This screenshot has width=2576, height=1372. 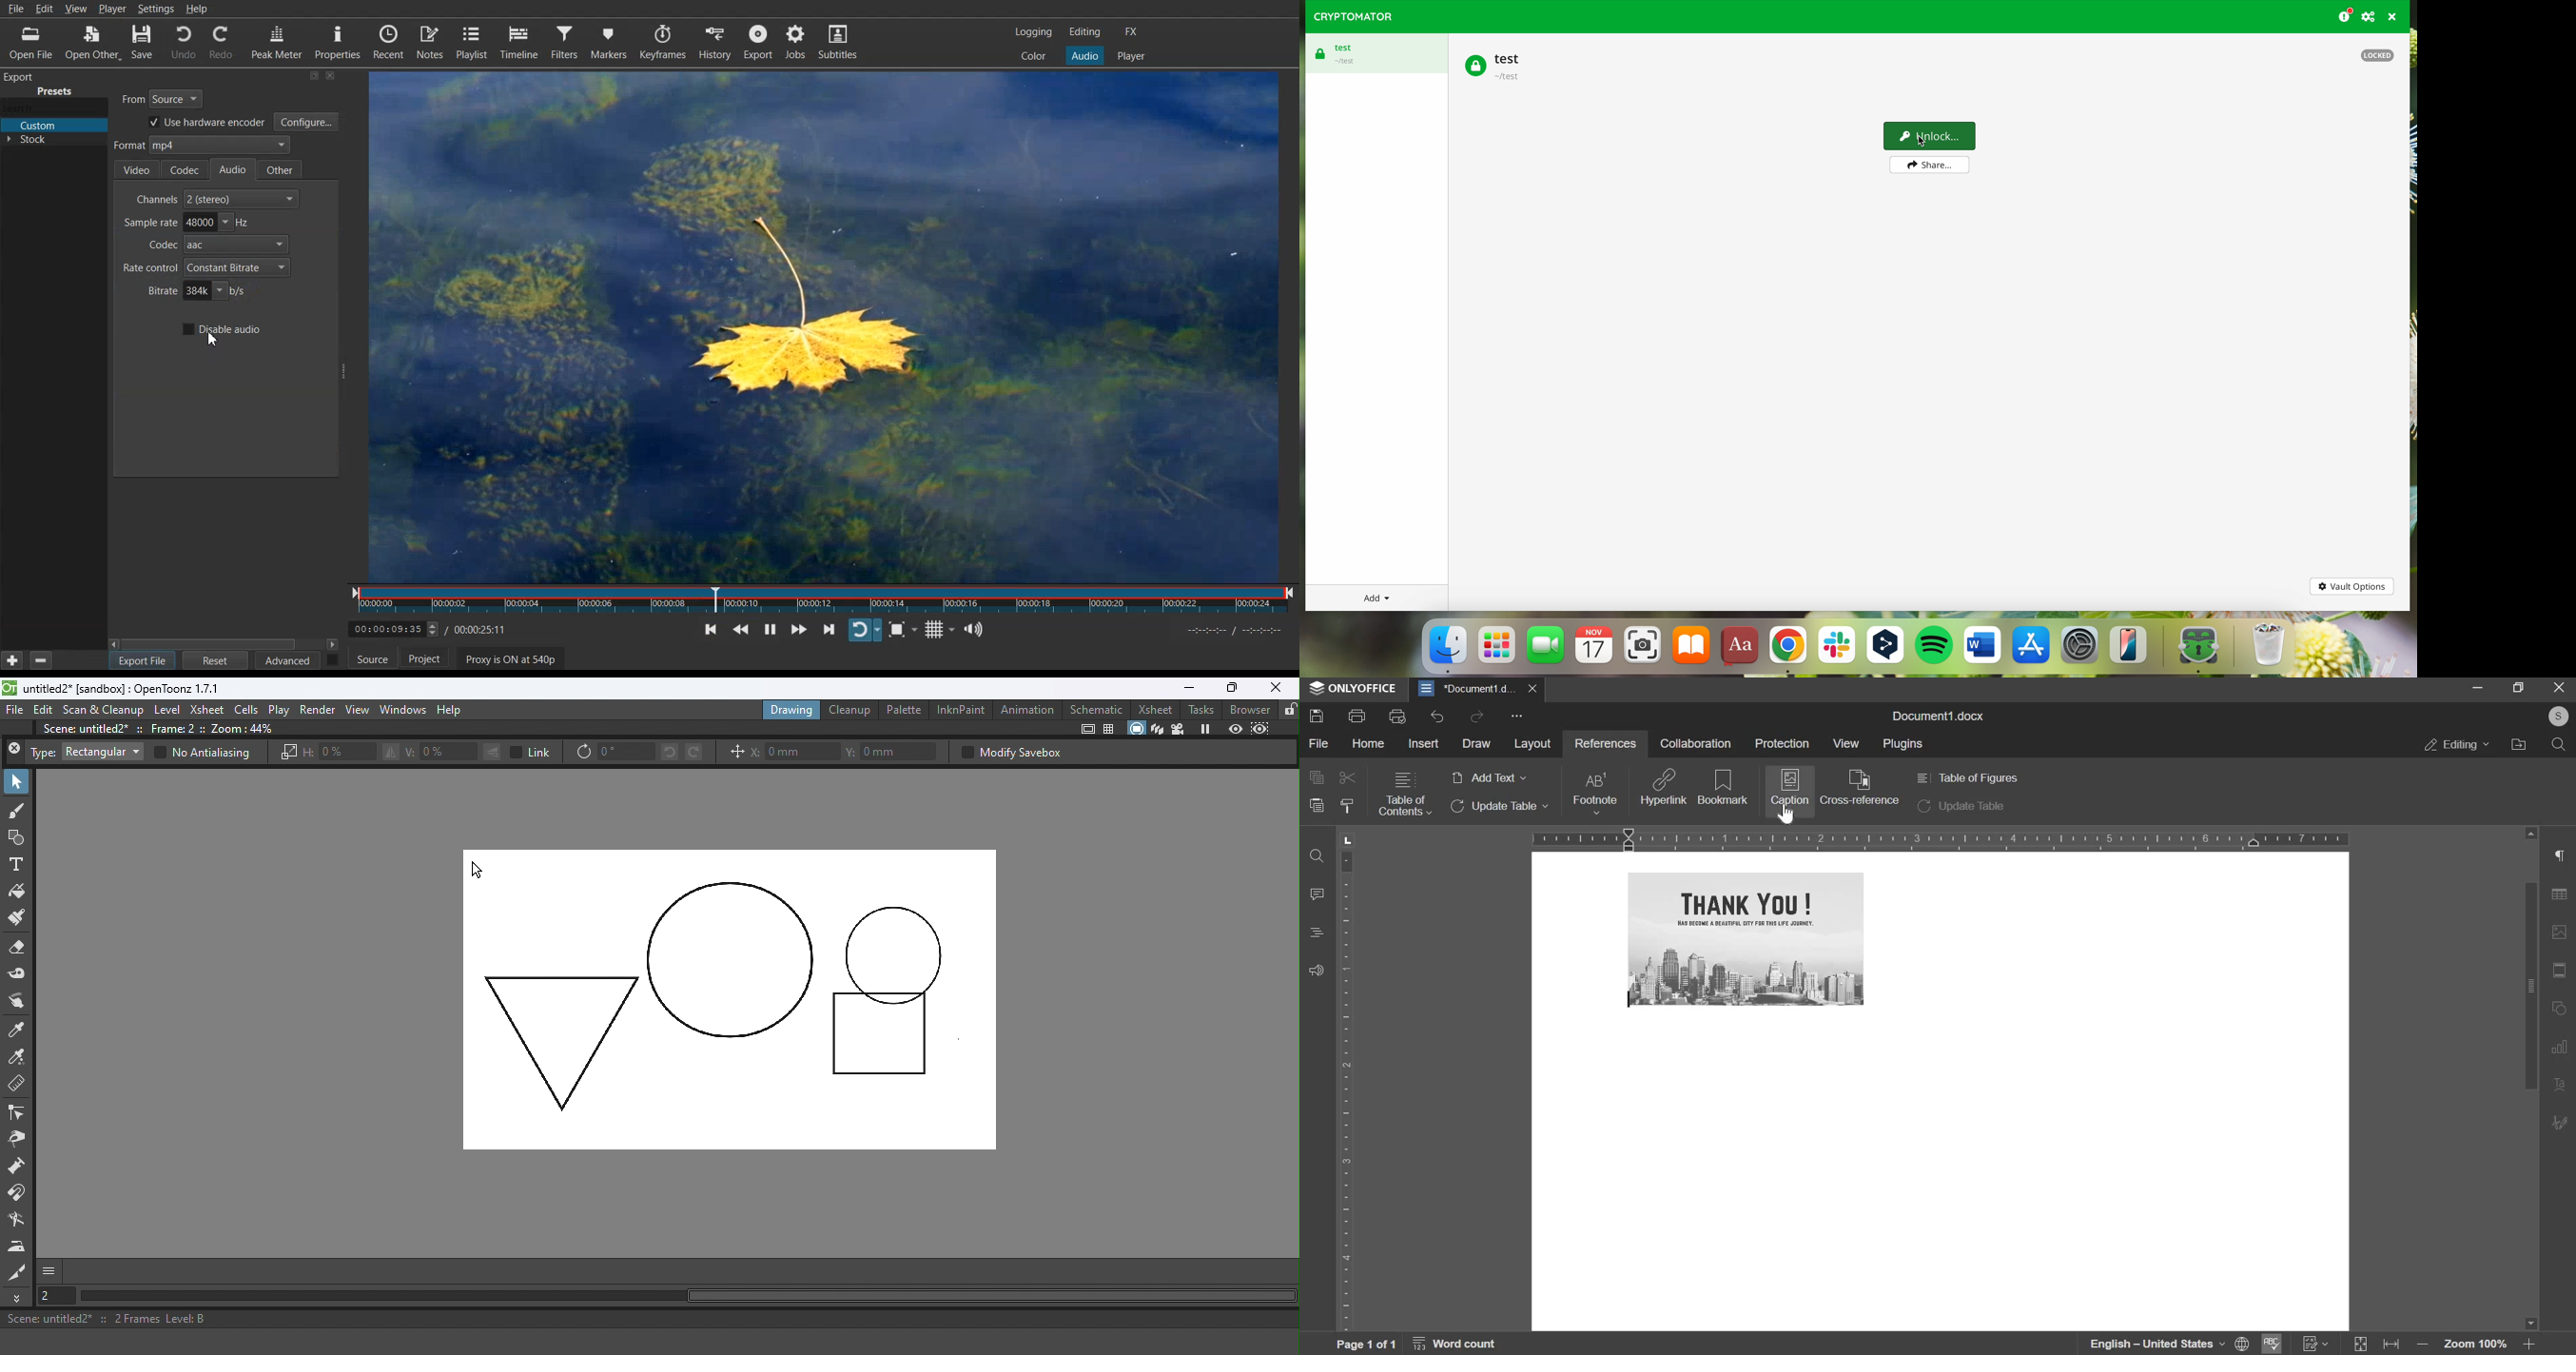 What do you see at coordinates (2560, 688) in the screenshot?
I see `exit` at bounding box center [2560, 688].